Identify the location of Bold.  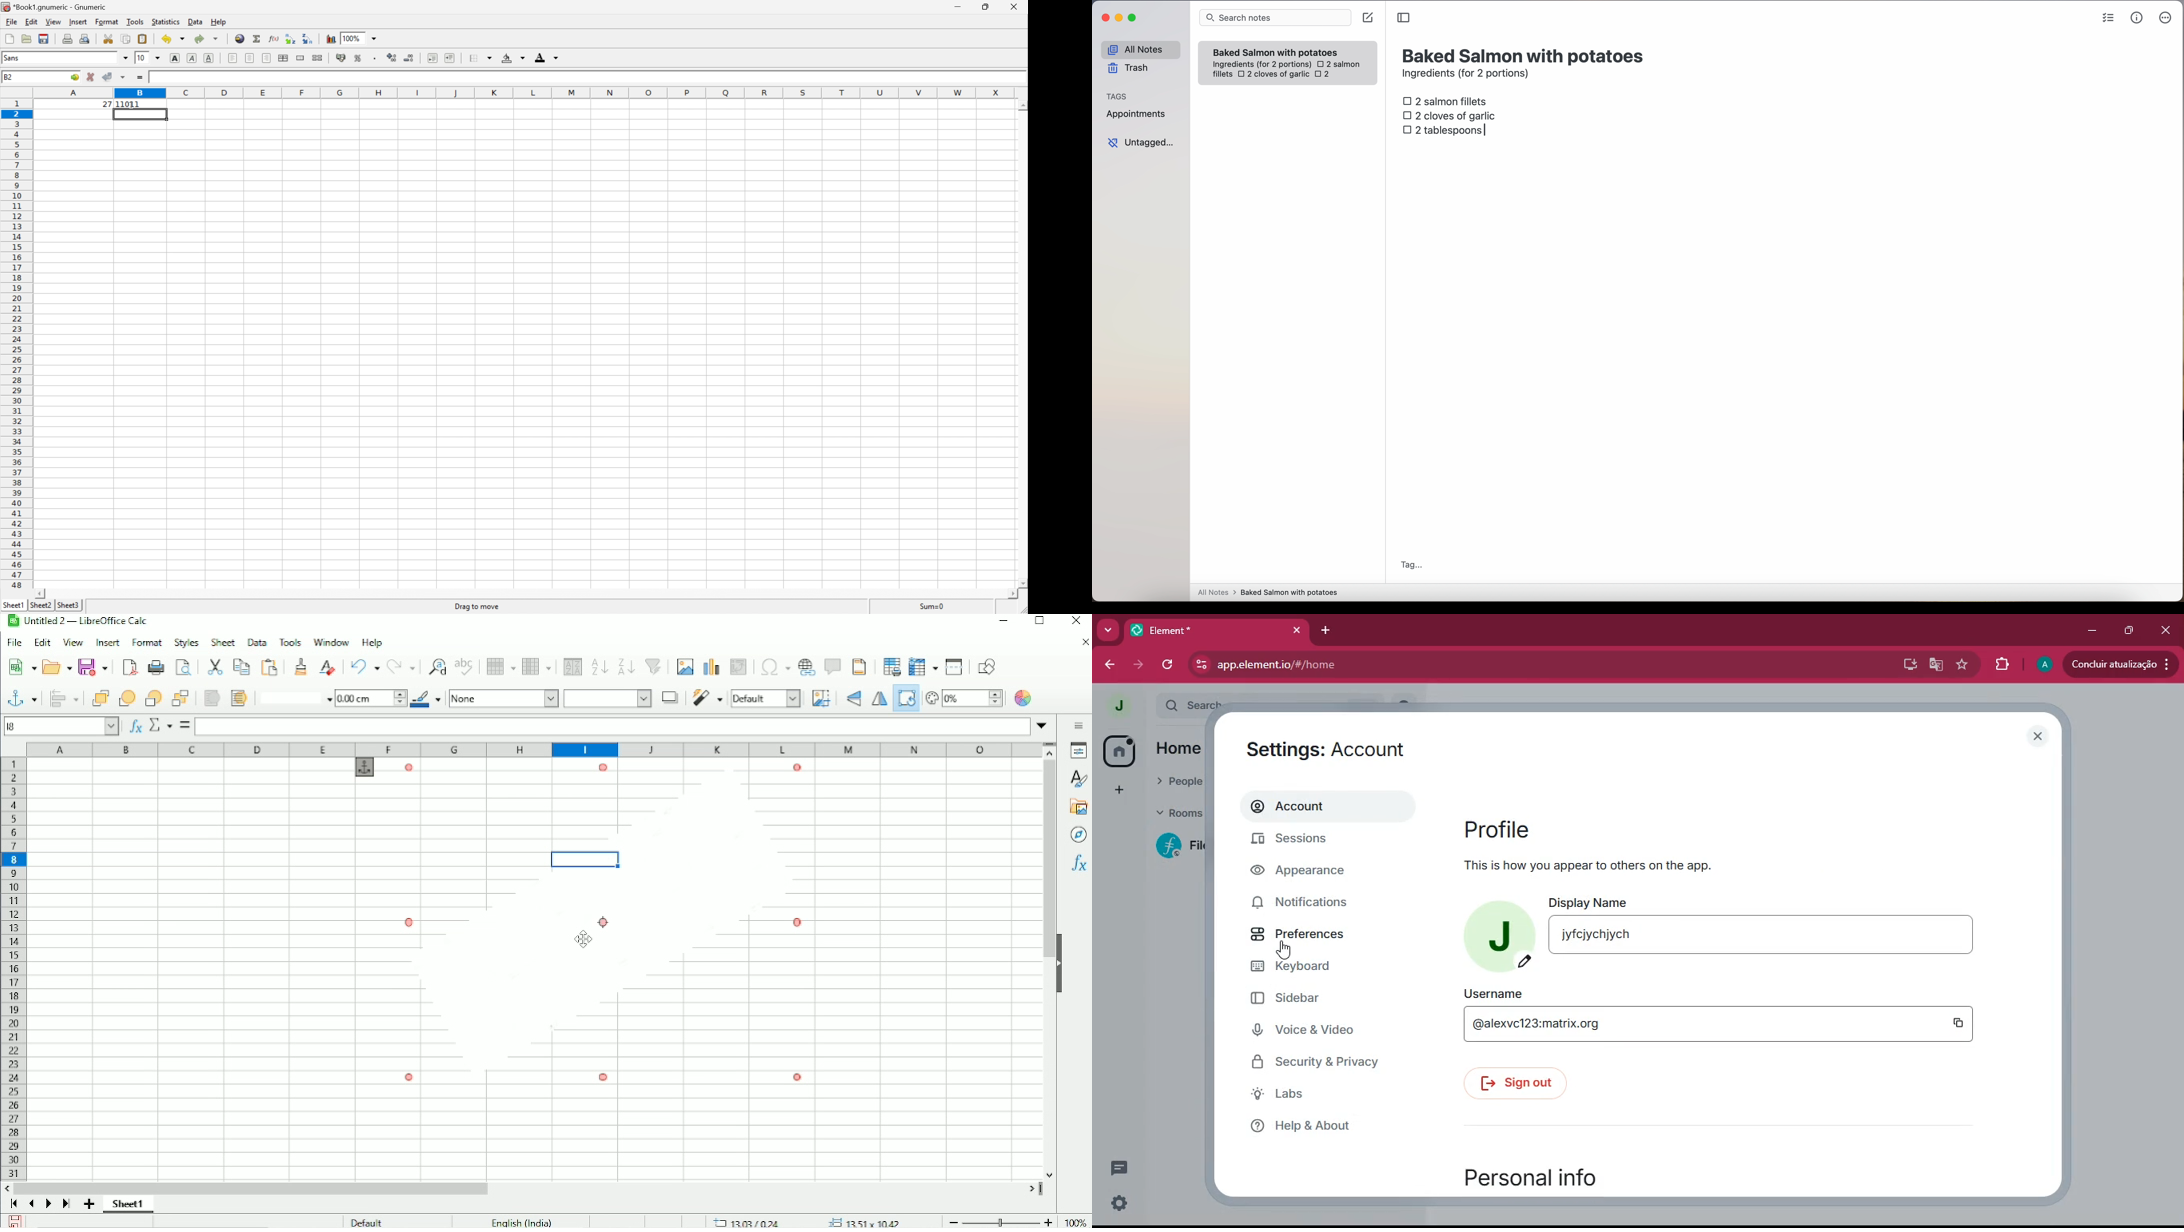
(174, 58).